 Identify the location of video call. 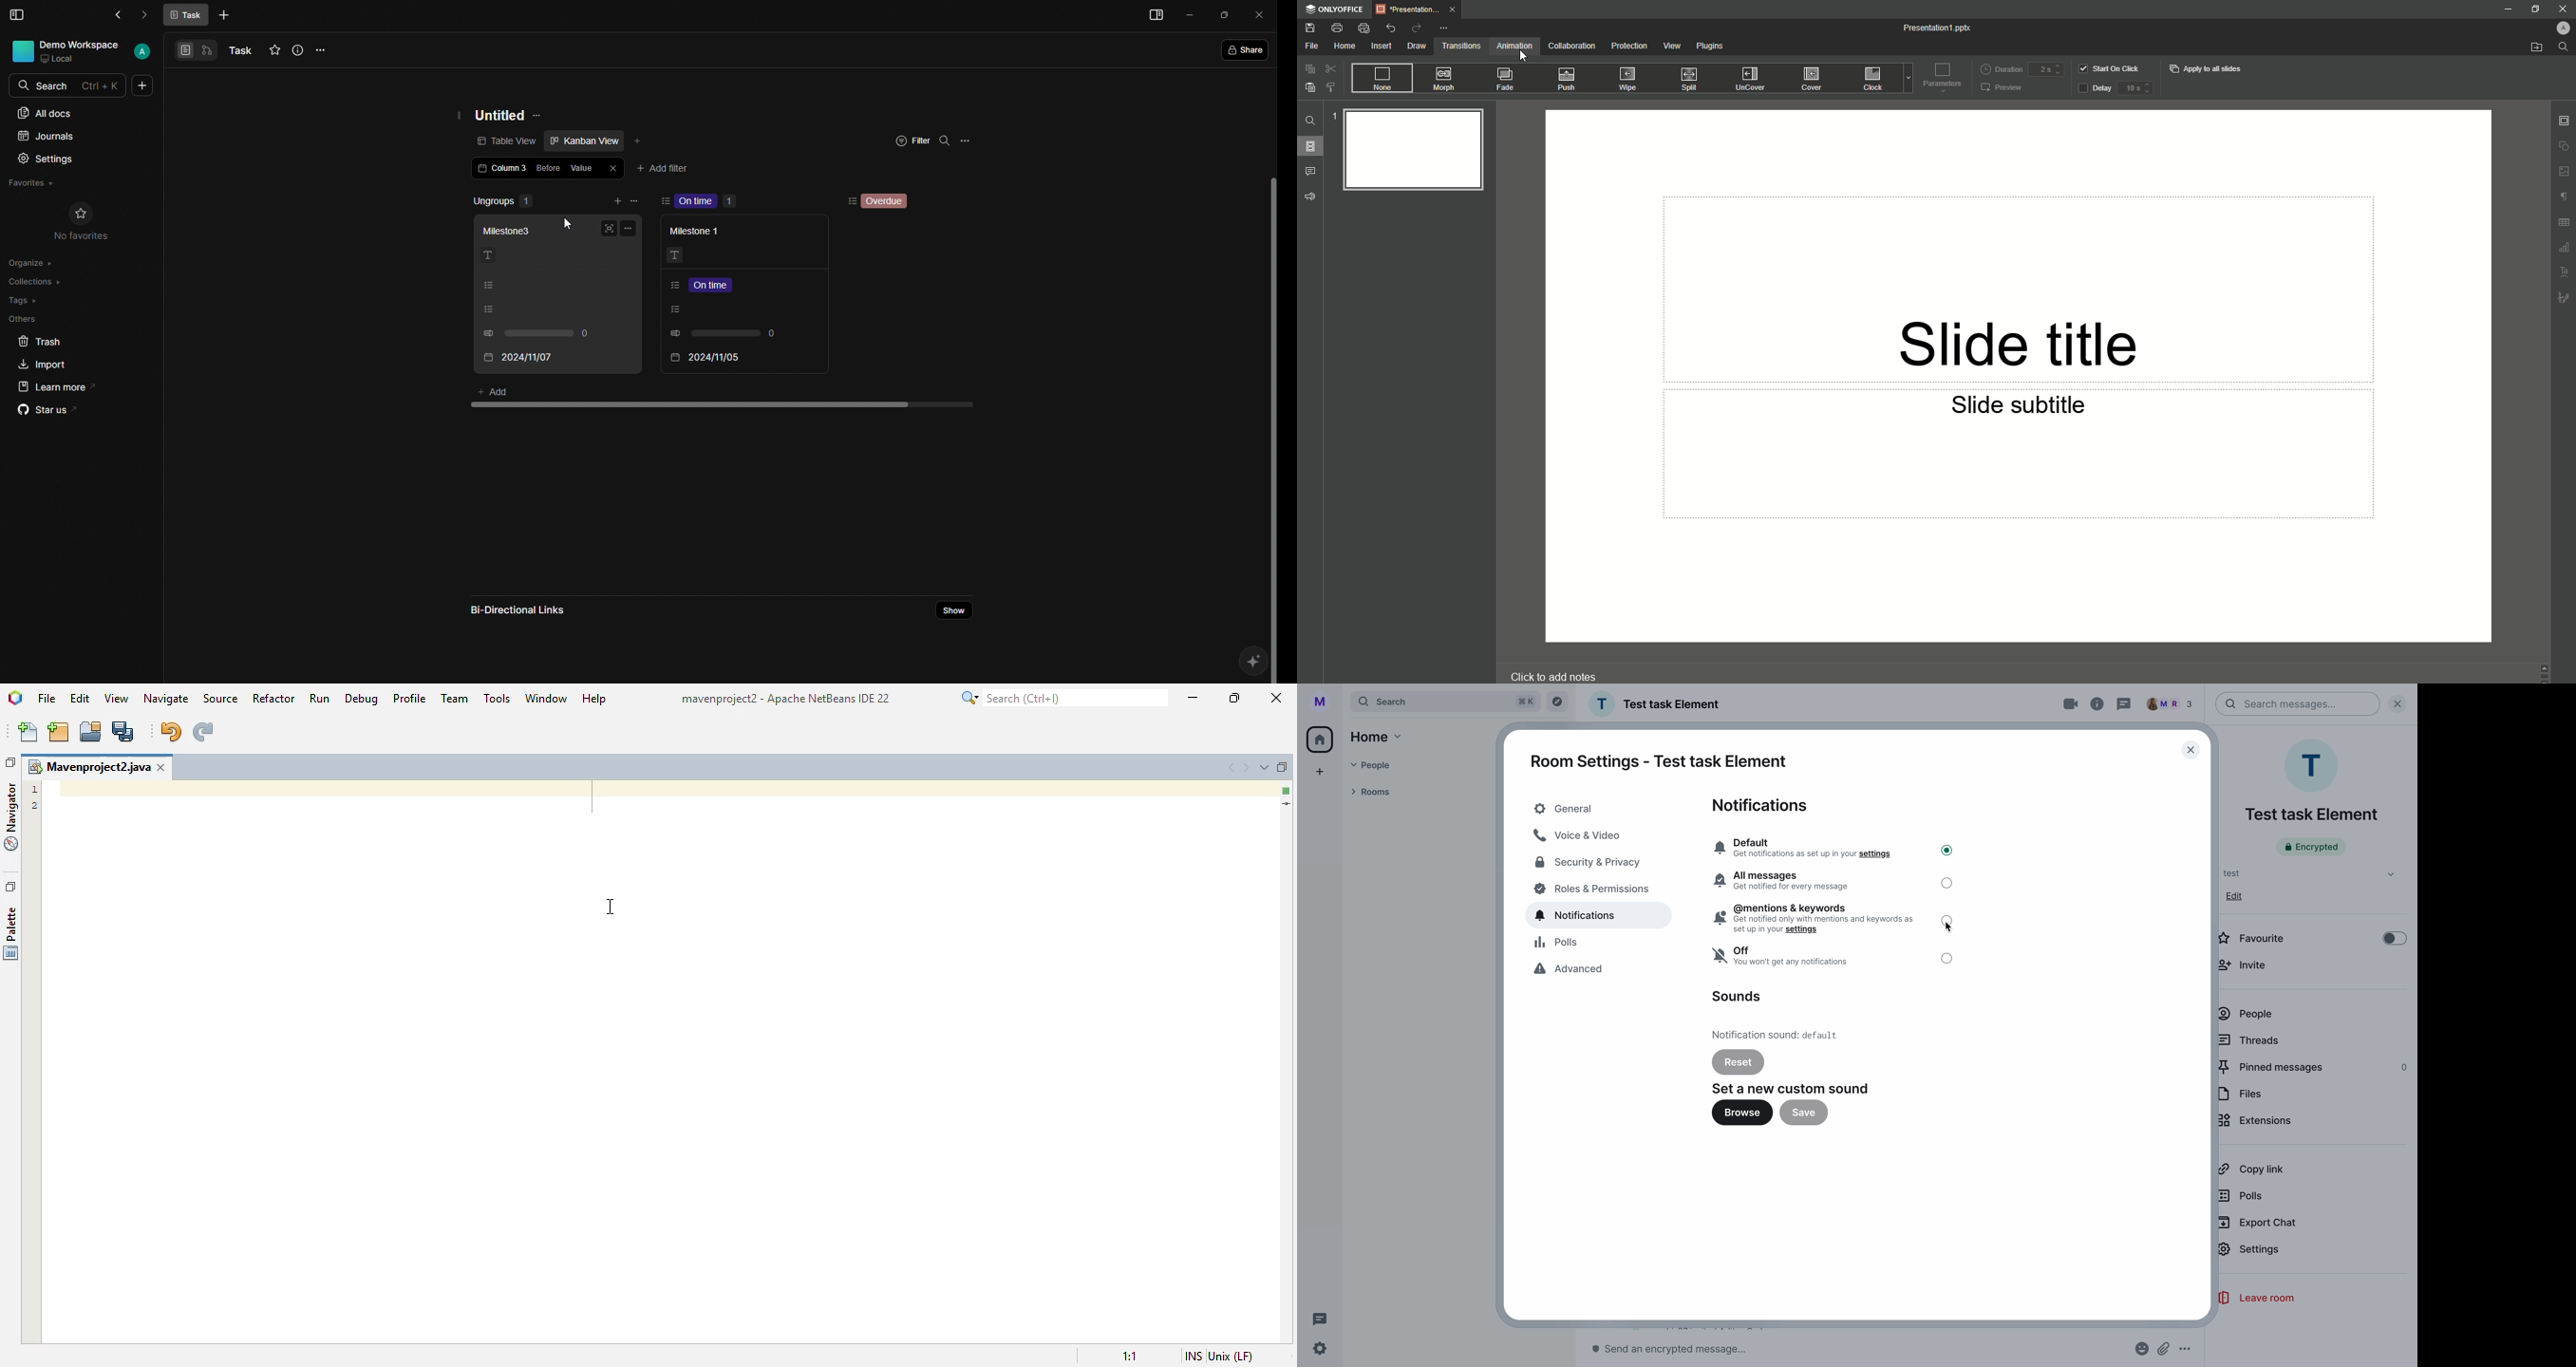
(2062, 705).